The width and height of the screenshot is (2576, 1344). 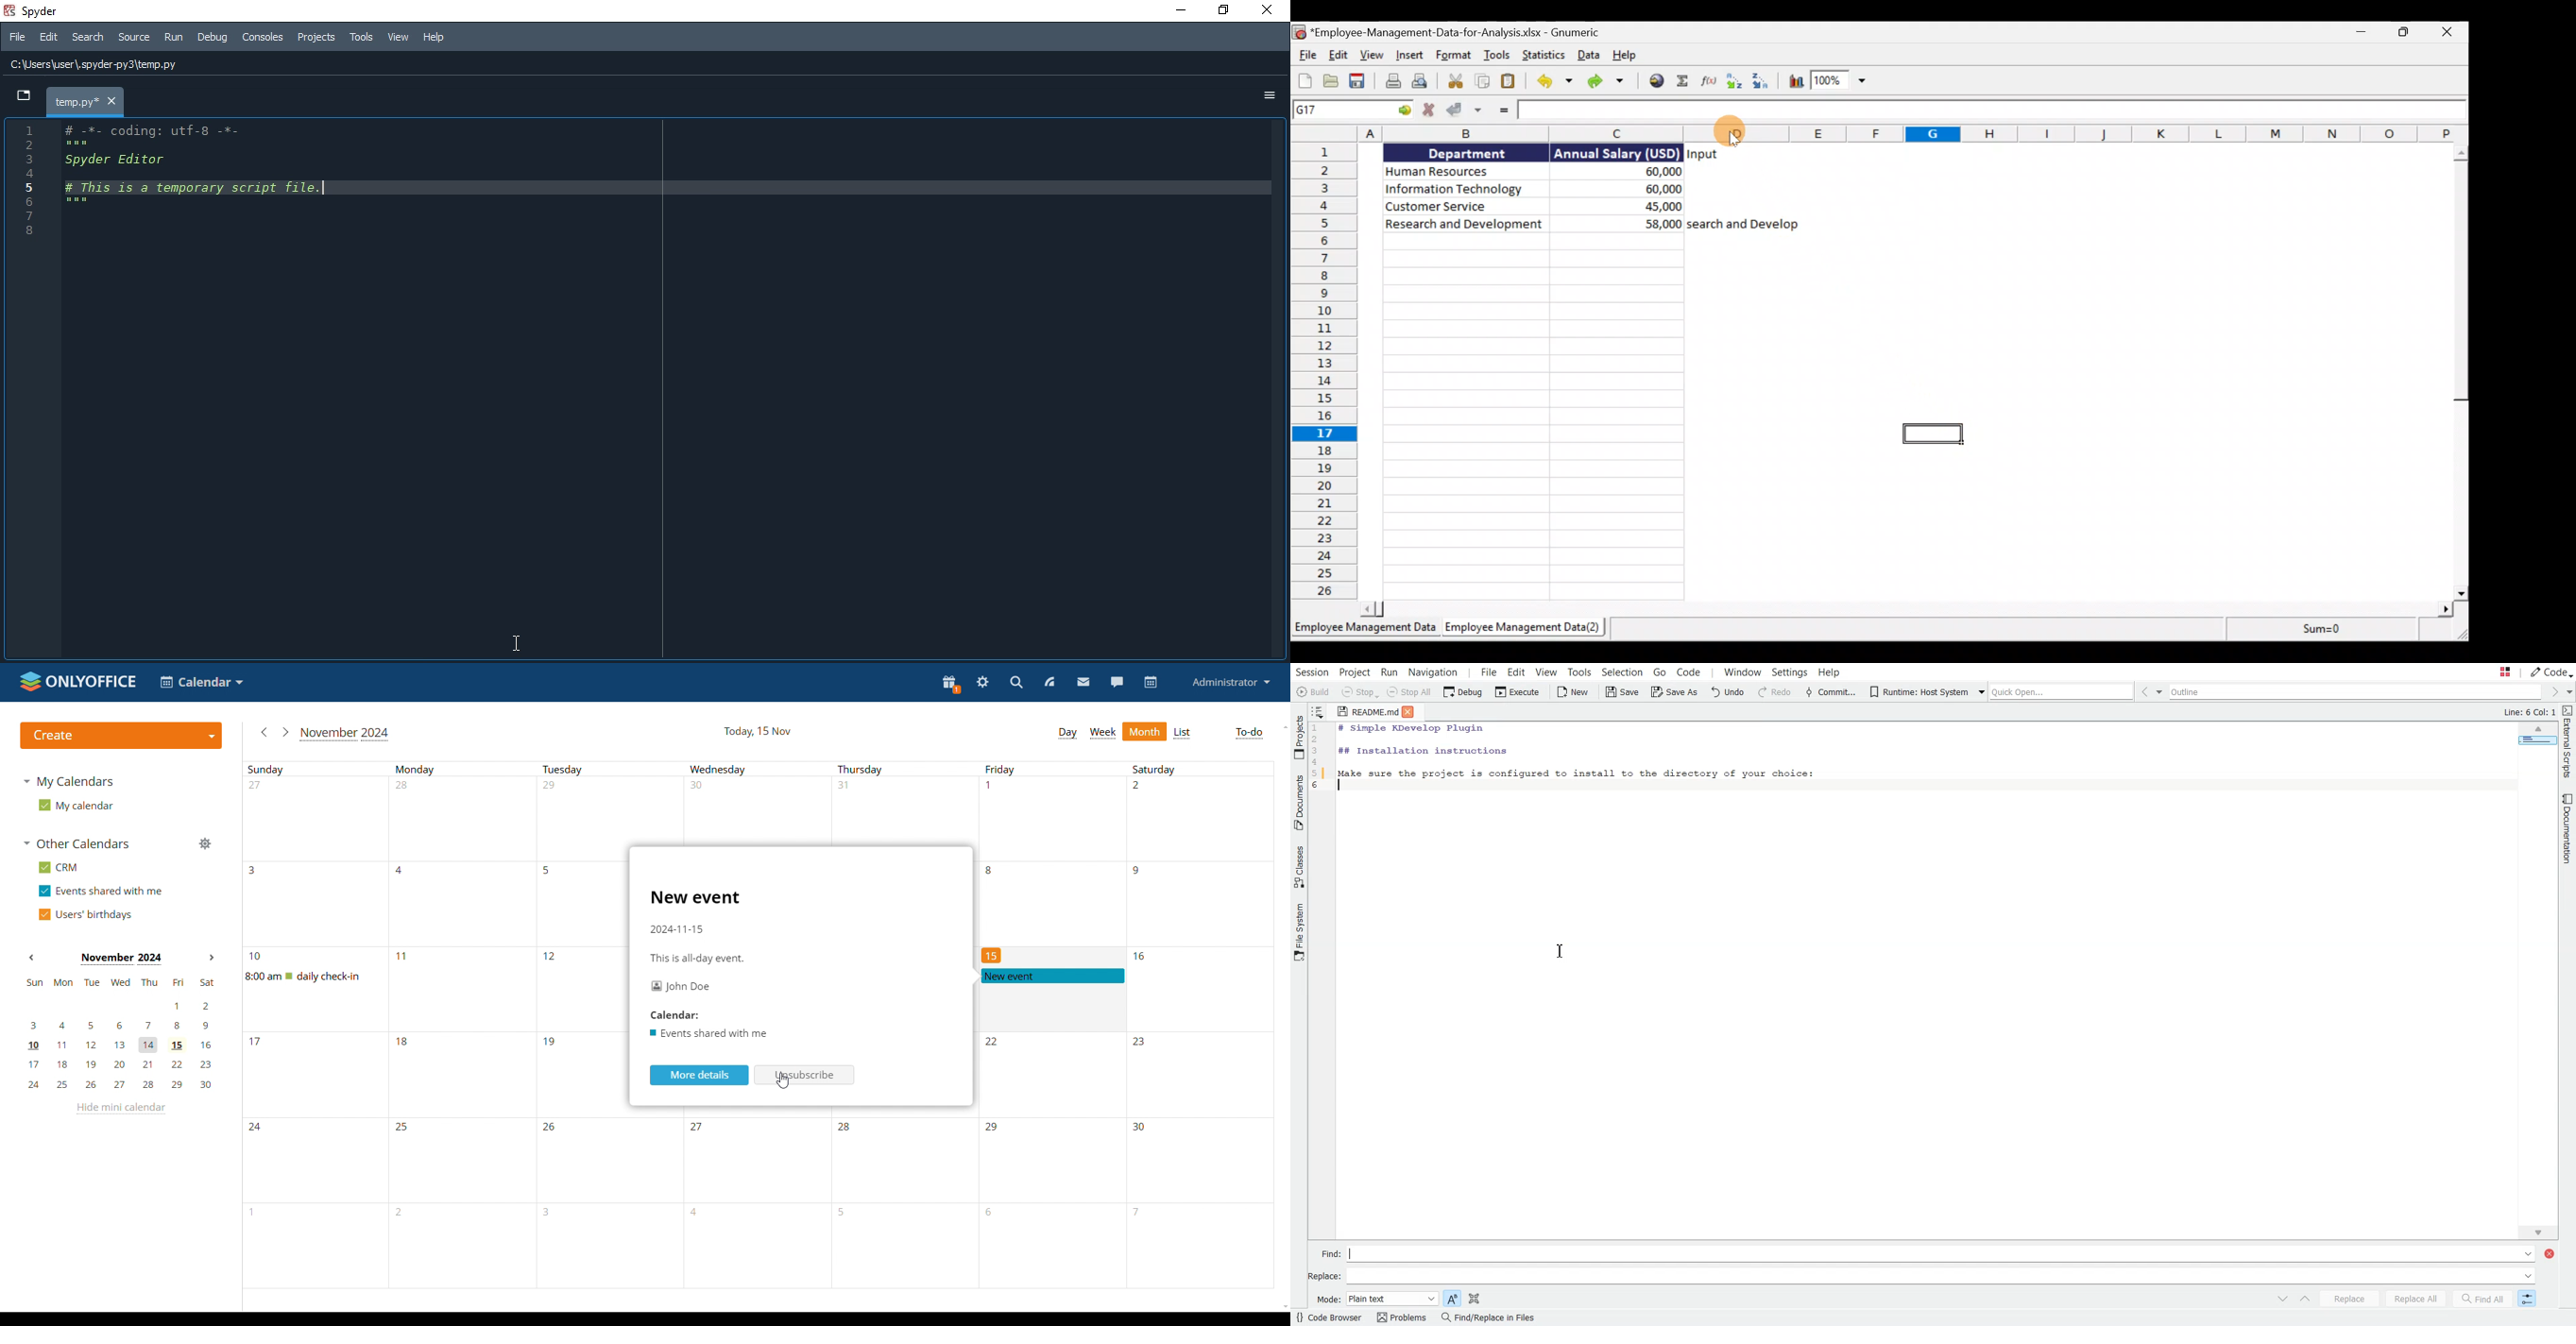 What do you see at coordinates (47, 39) in the screenshot?
I see `Edit` at bounding box center [47, 39].